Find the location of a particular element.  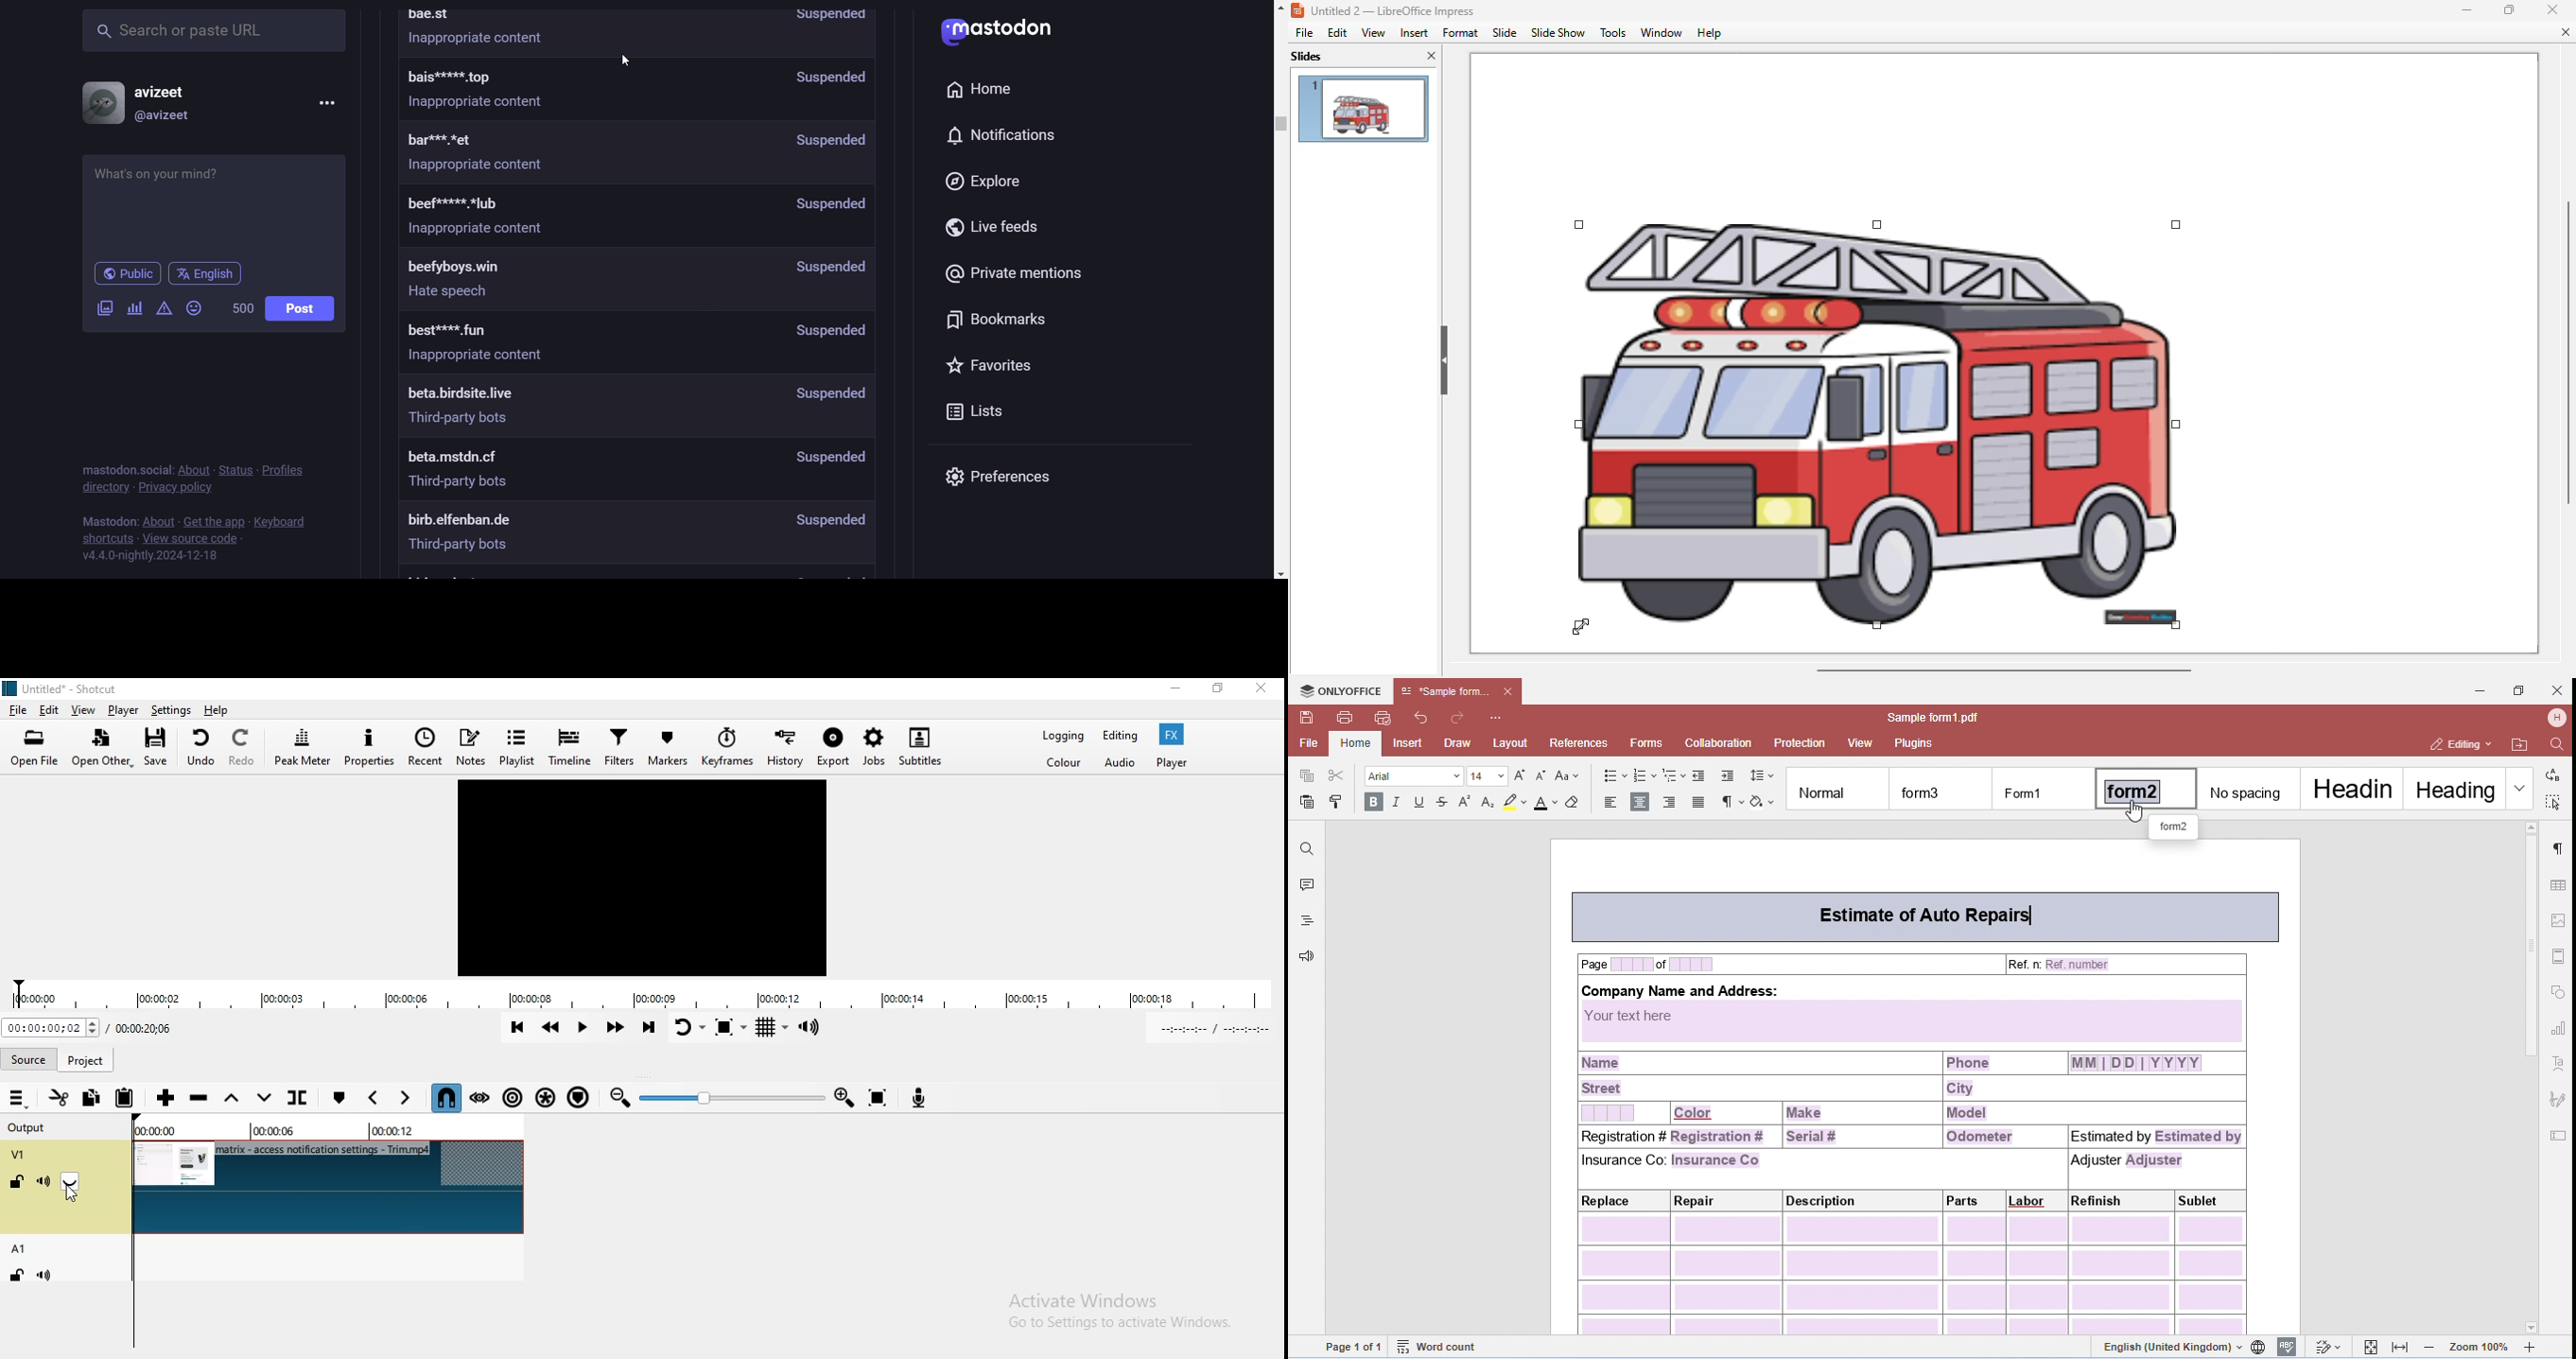

Zoom timeline to fit is located at coordinates (882, 1097).